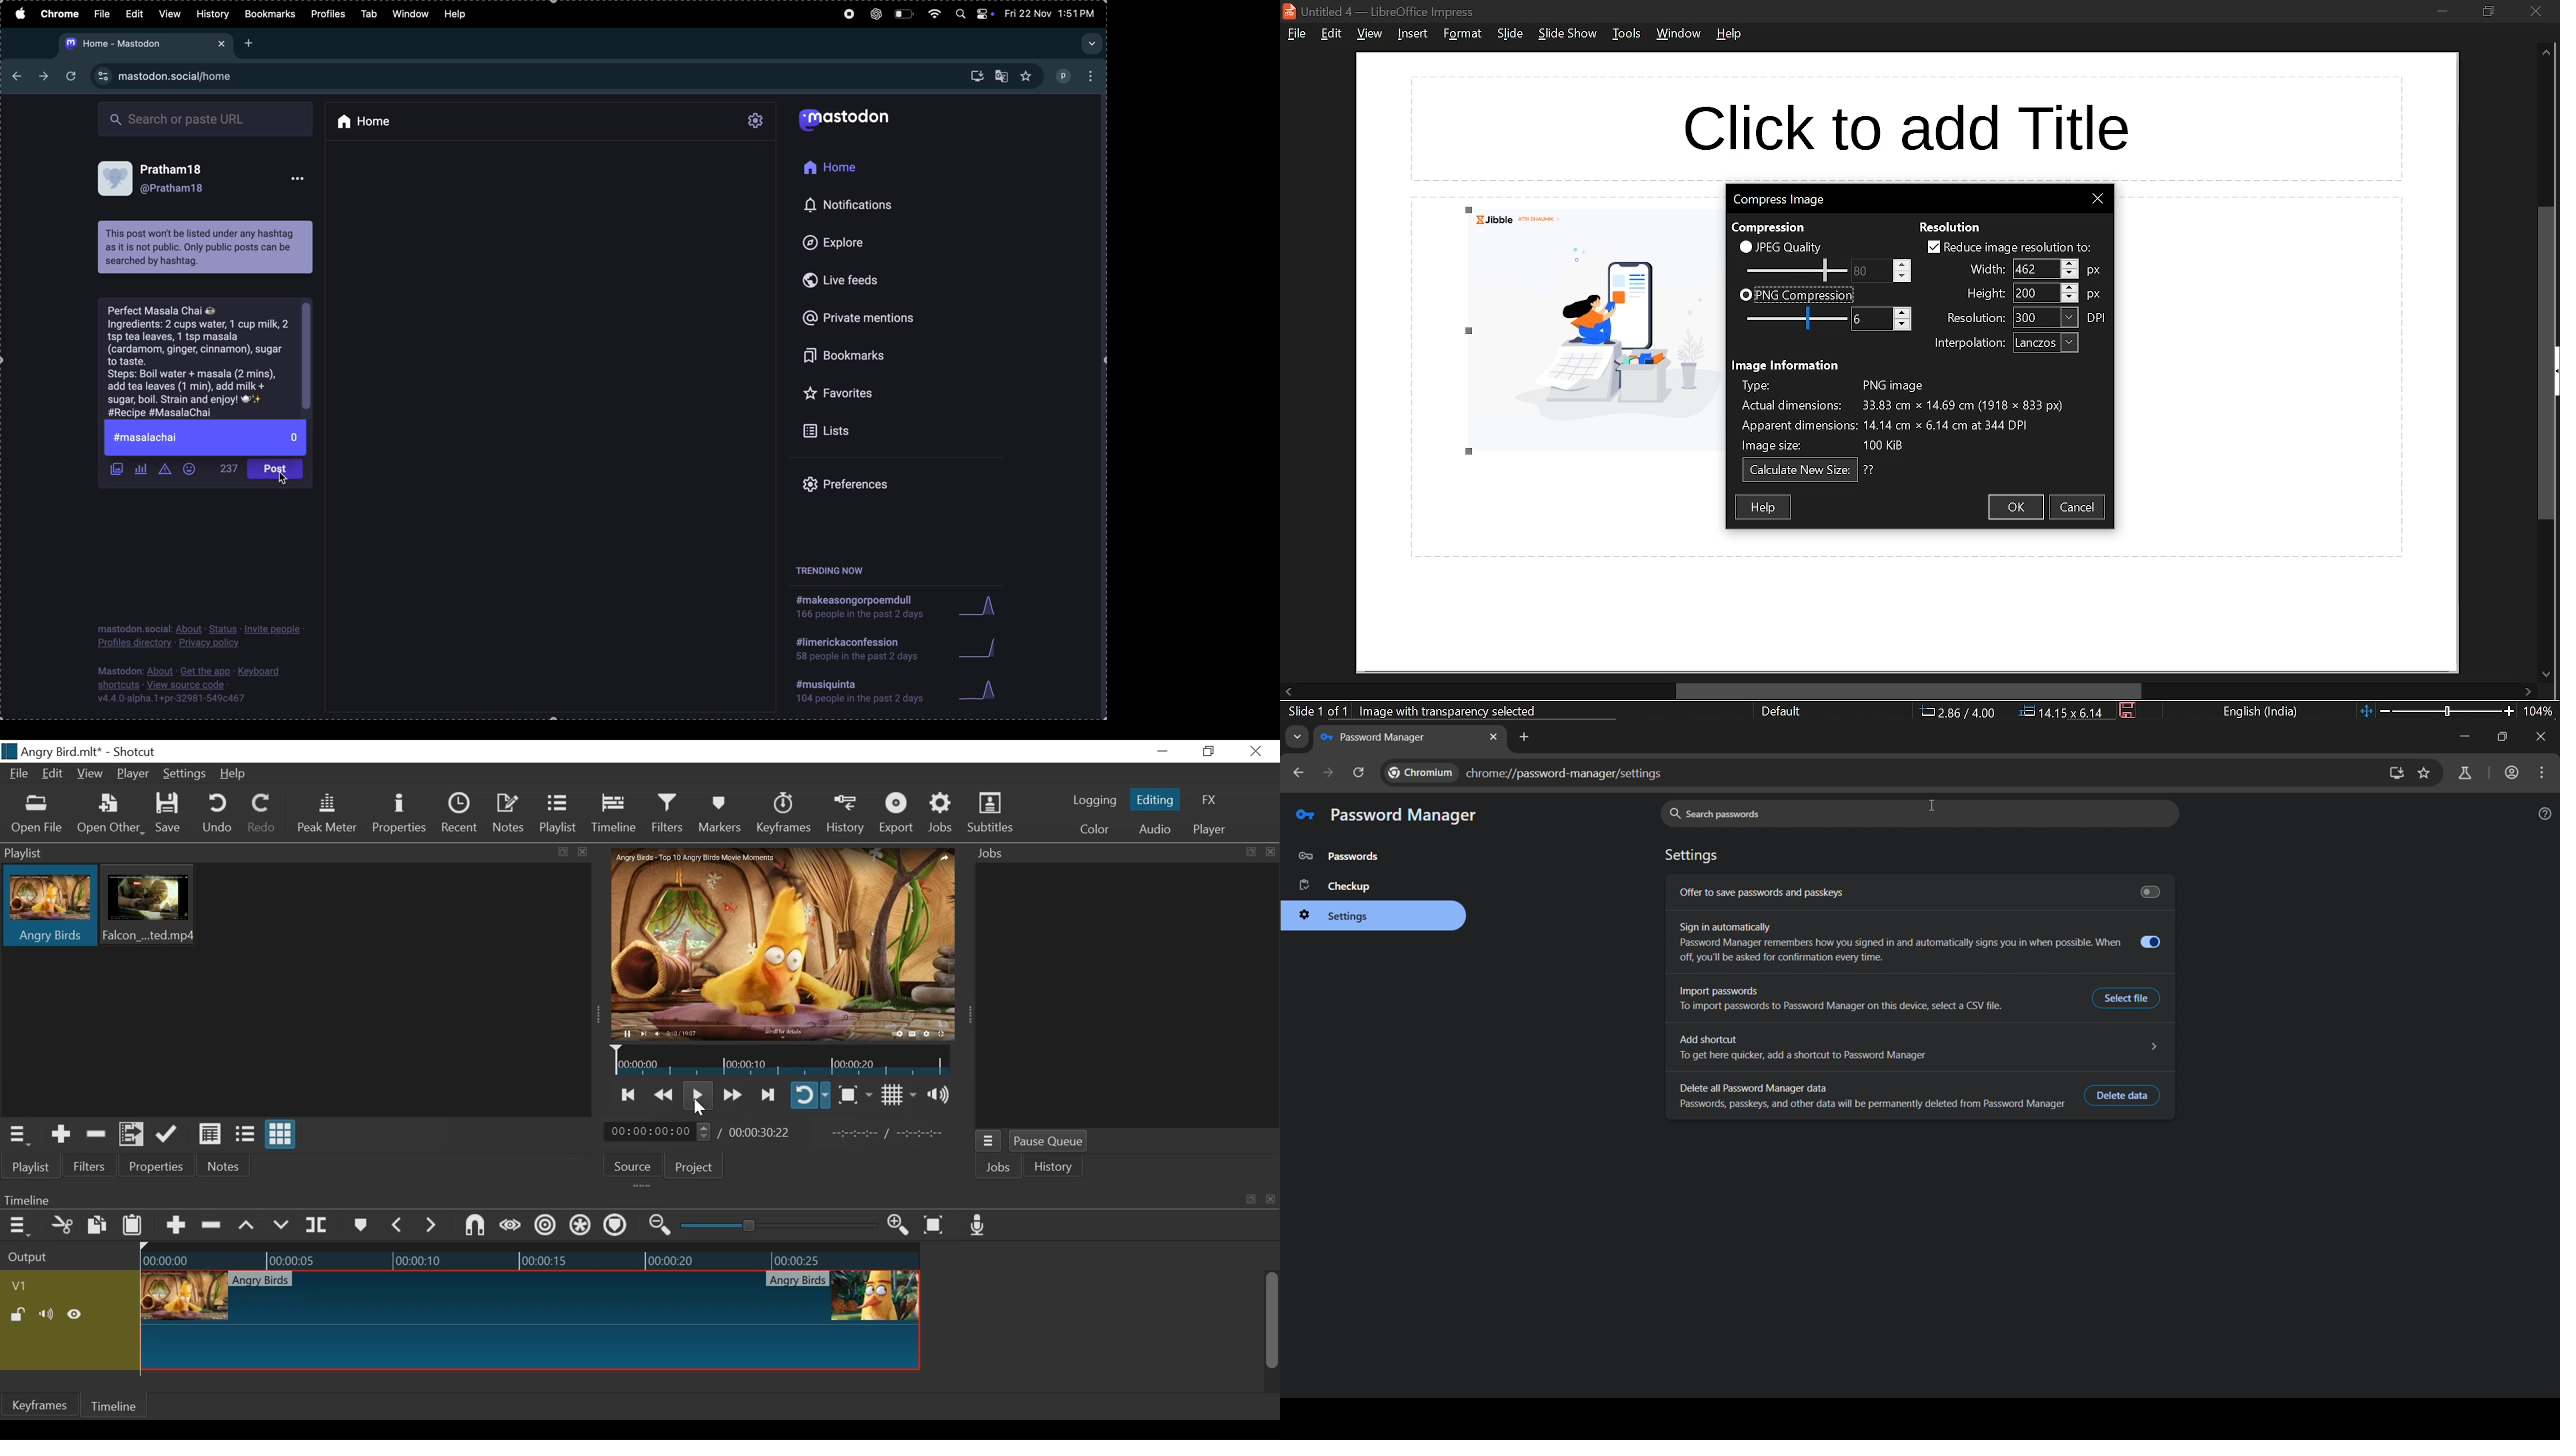 The image size is (2576, 1456). I want to click on graphs, so click(995, 647).